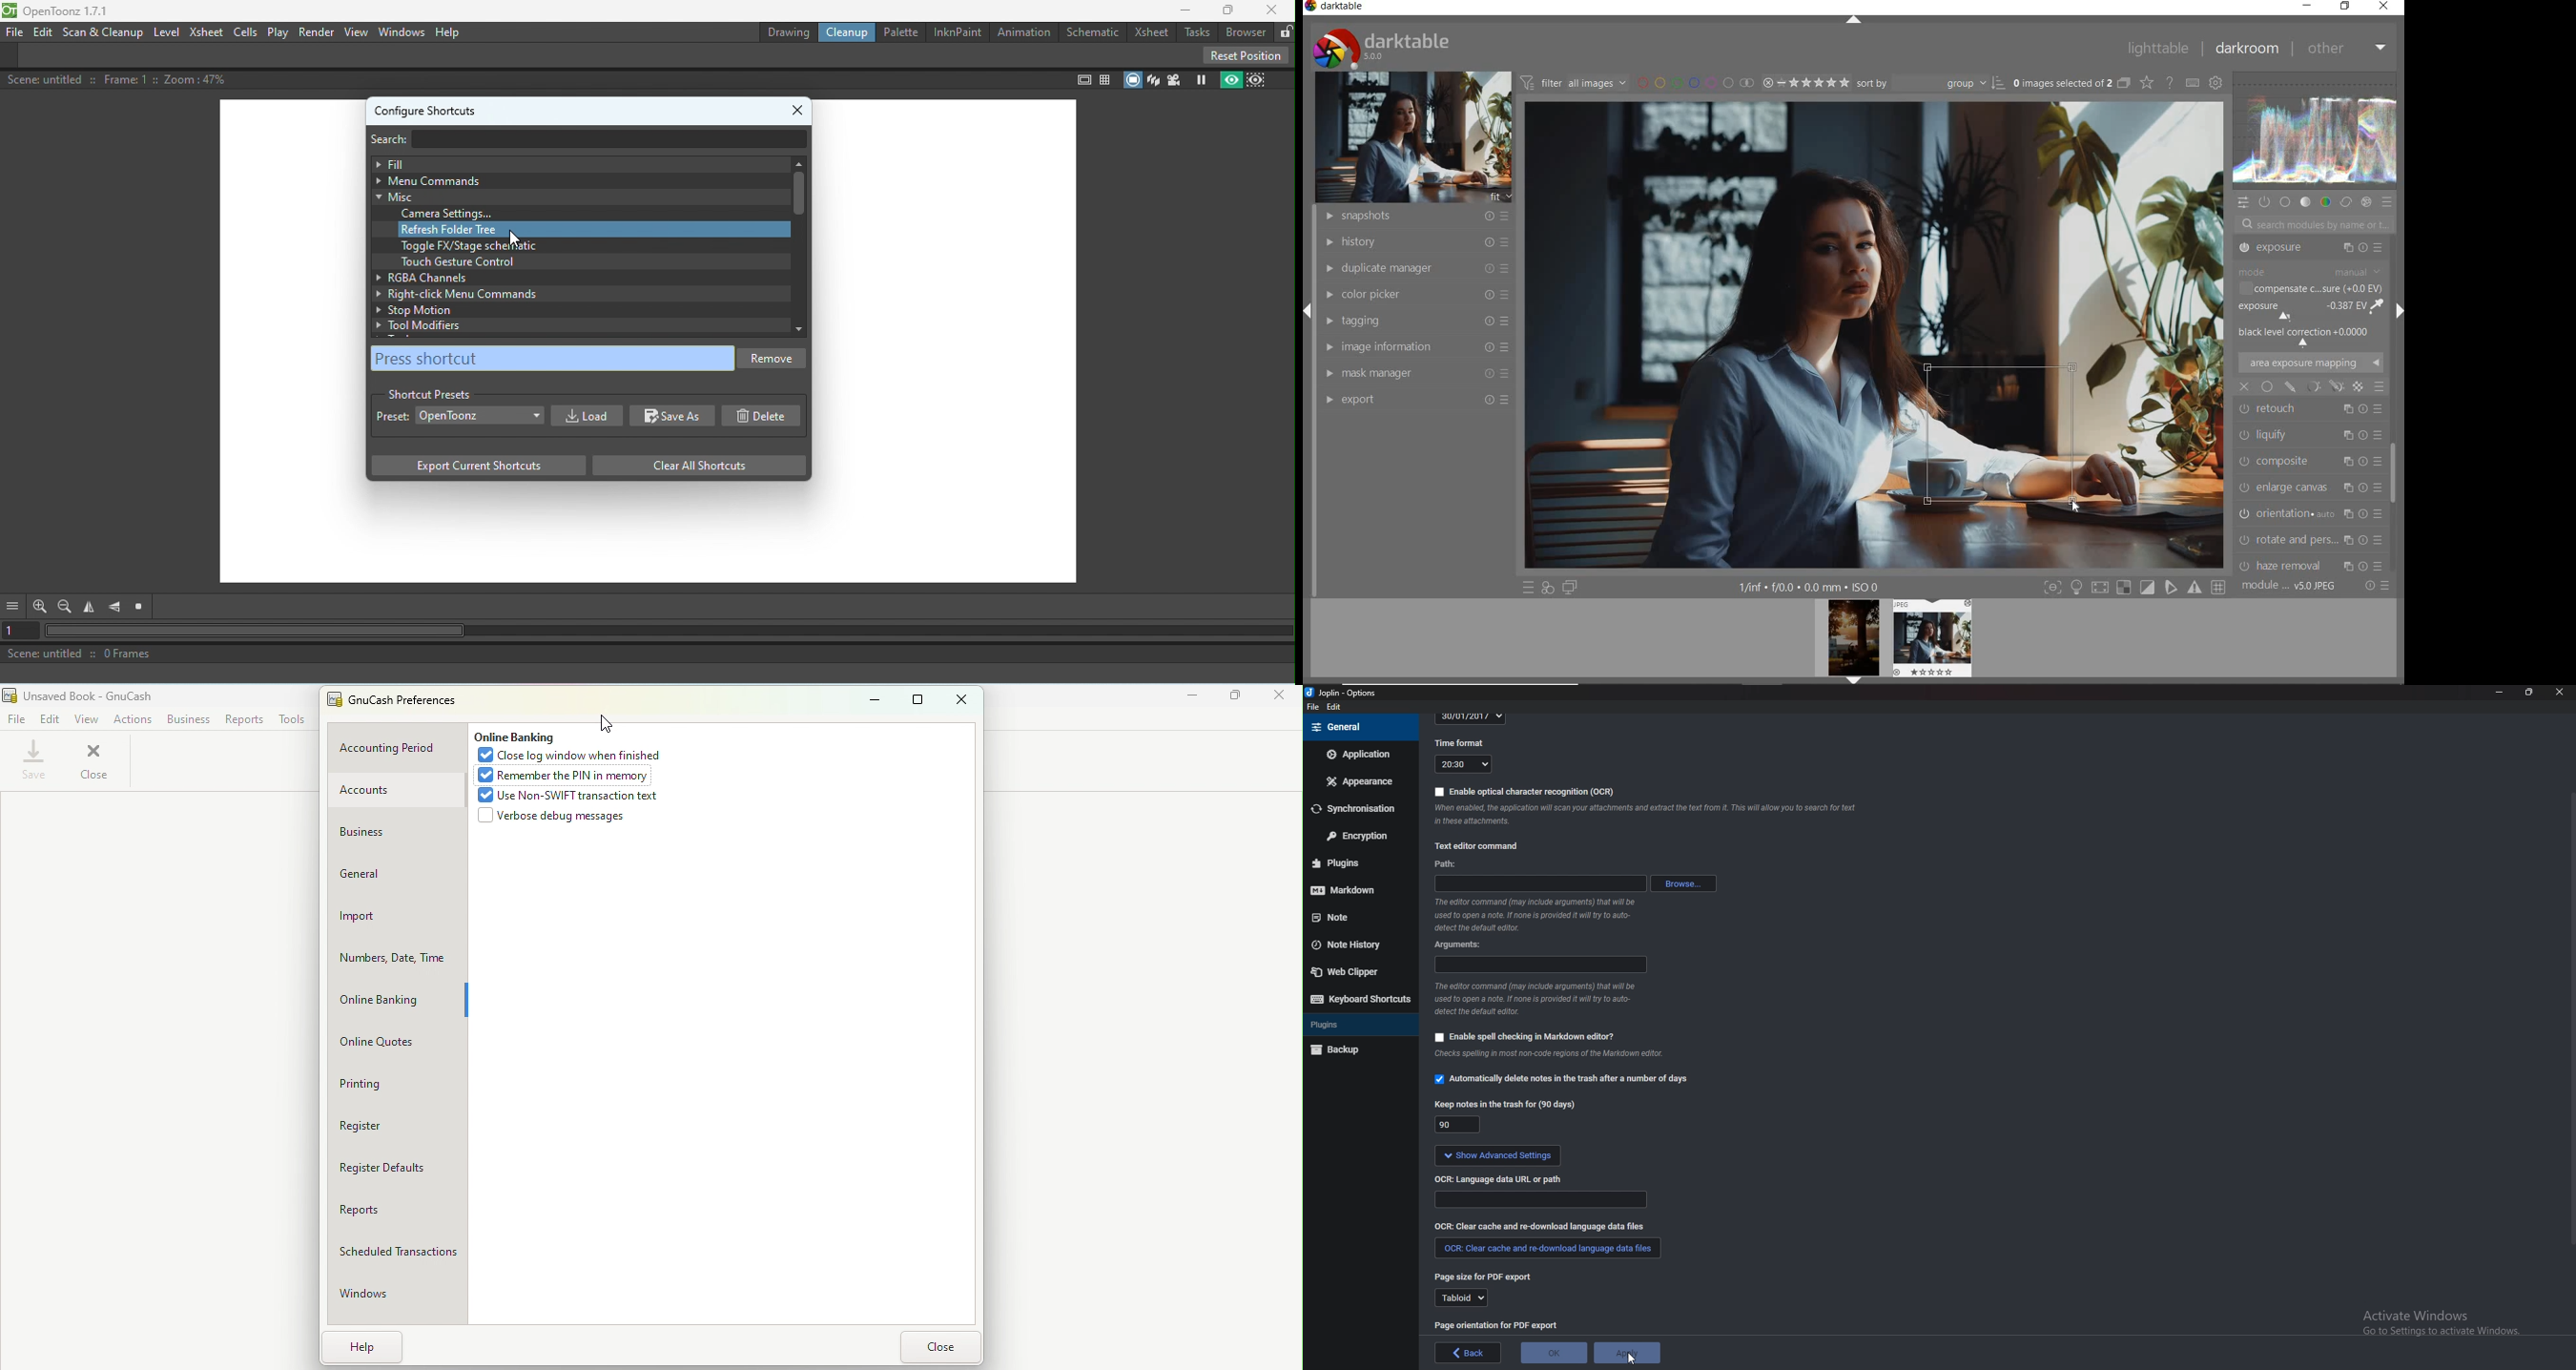 Image resolution: width=2576 pixels, height=1372 pixels. What do you see at coordinates (1559, 1055) in the screenshot?
I see `Info` at bounding box center [1559, 1055].